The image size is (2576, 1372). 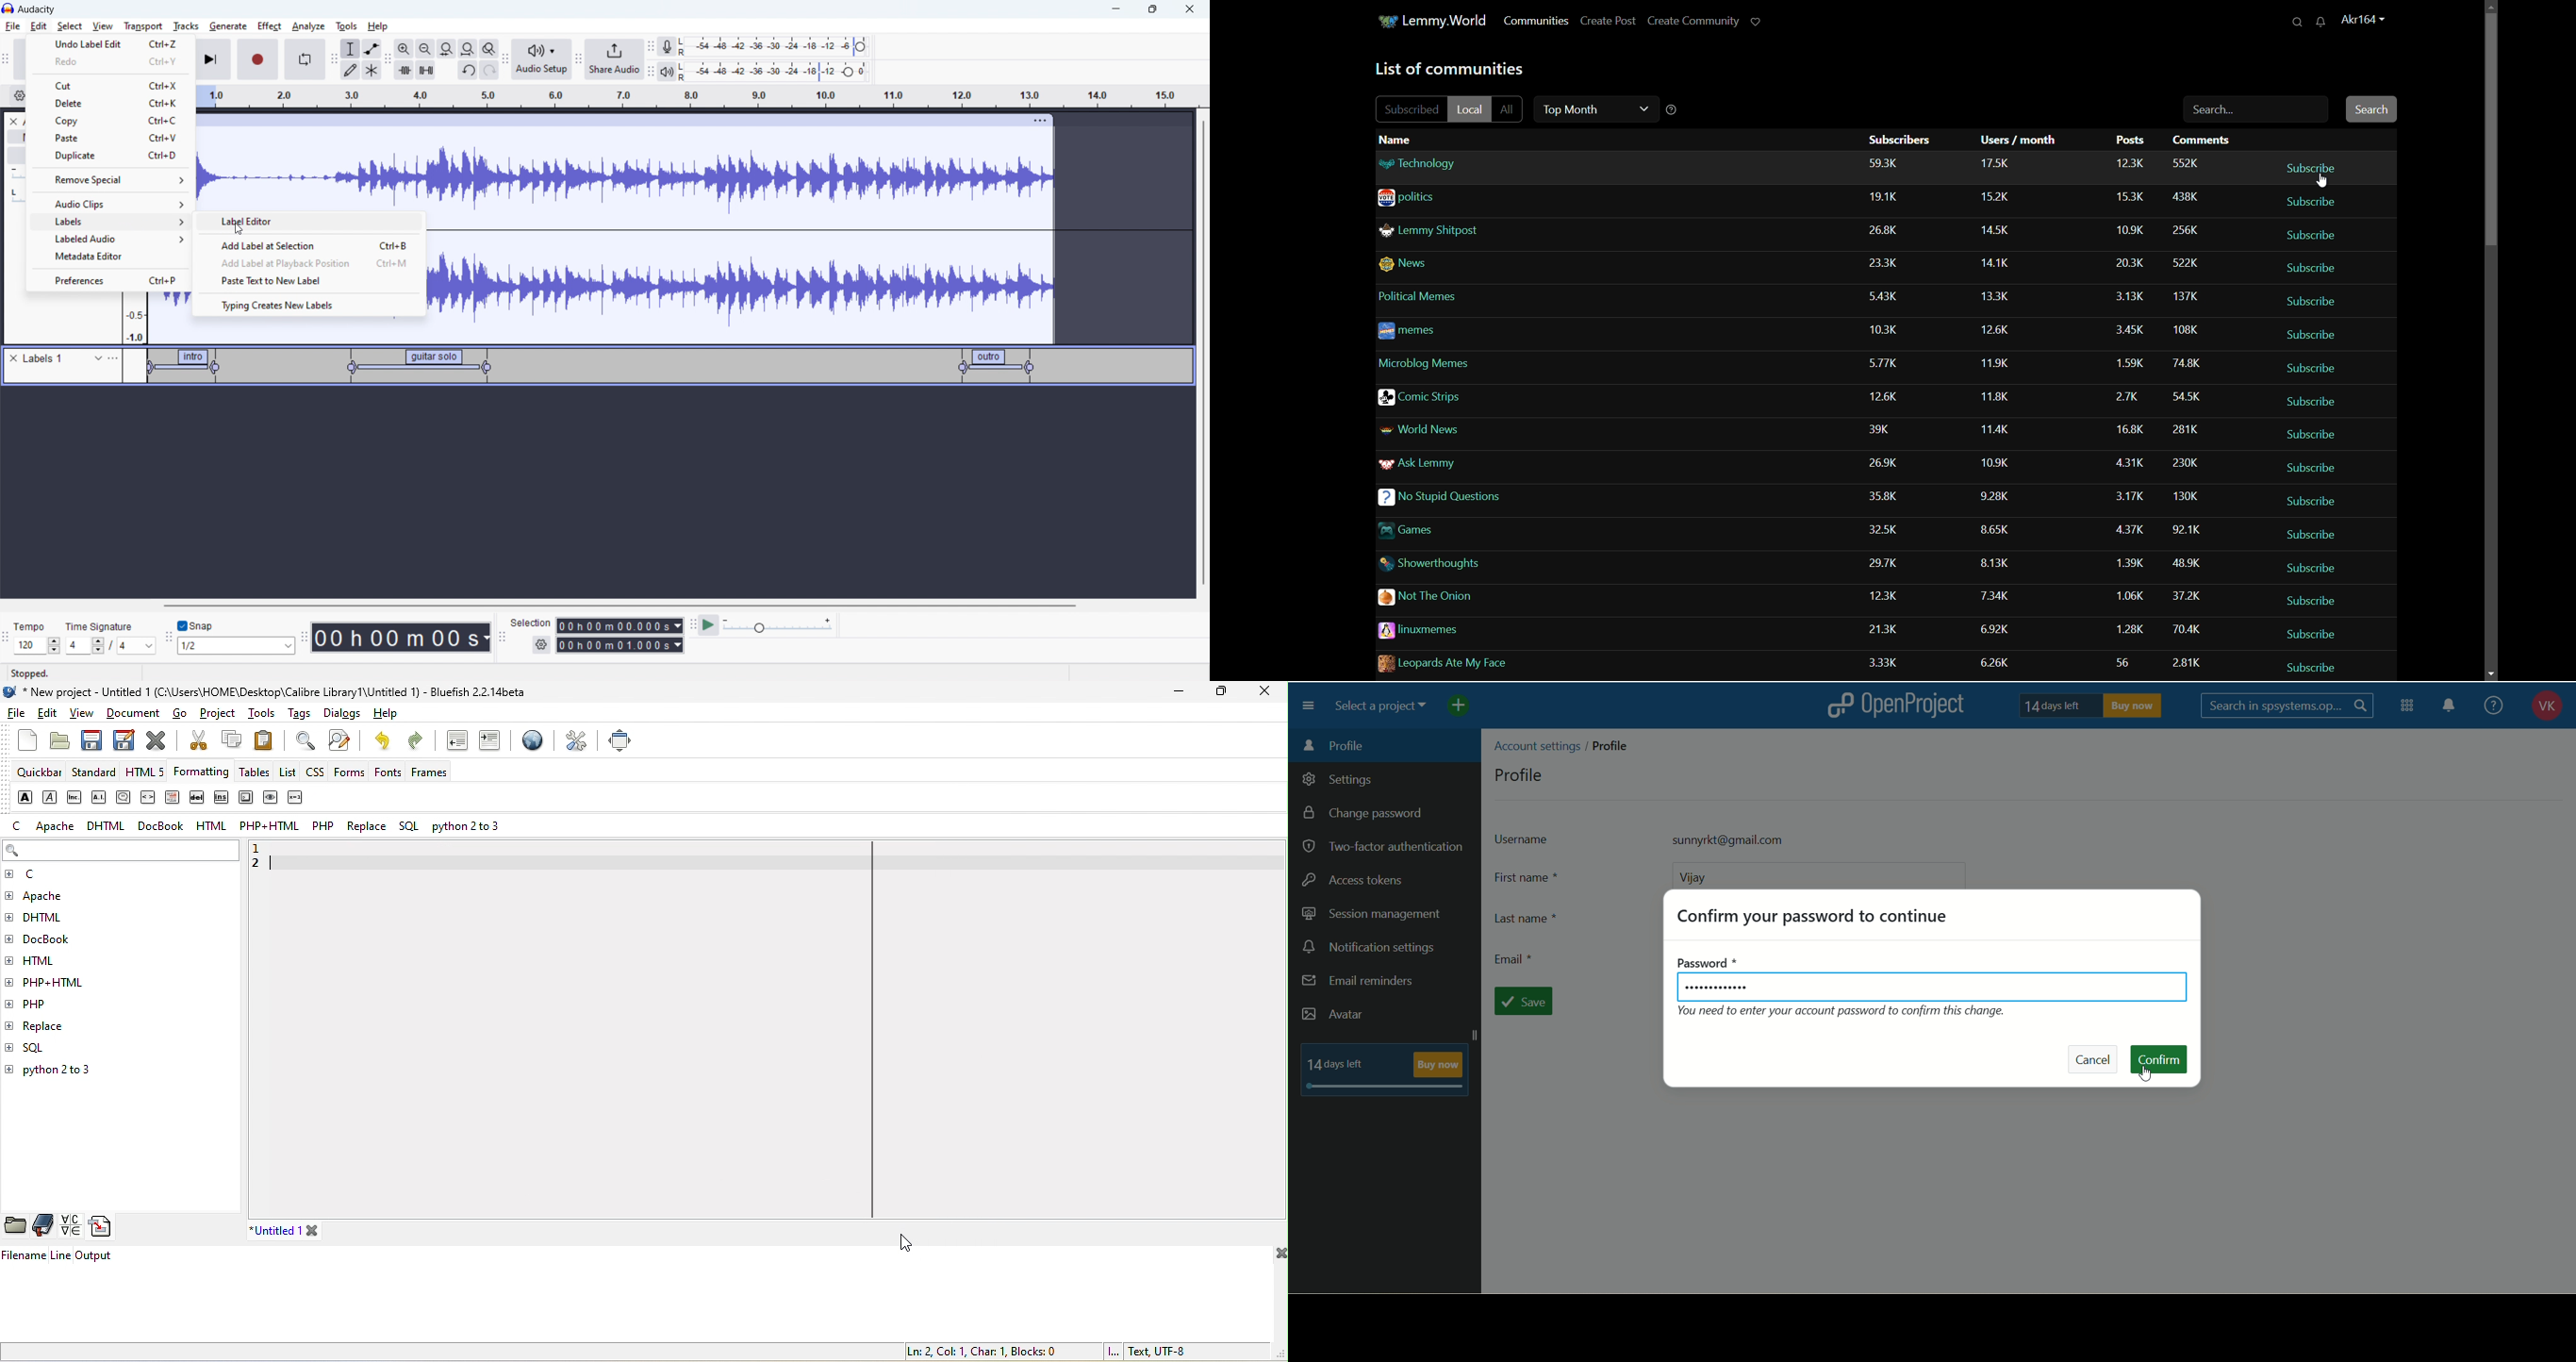 What do you see at coordinates (1388, 20) in the screenshot?
I see `app icon` at bounding box center [1388, 20].